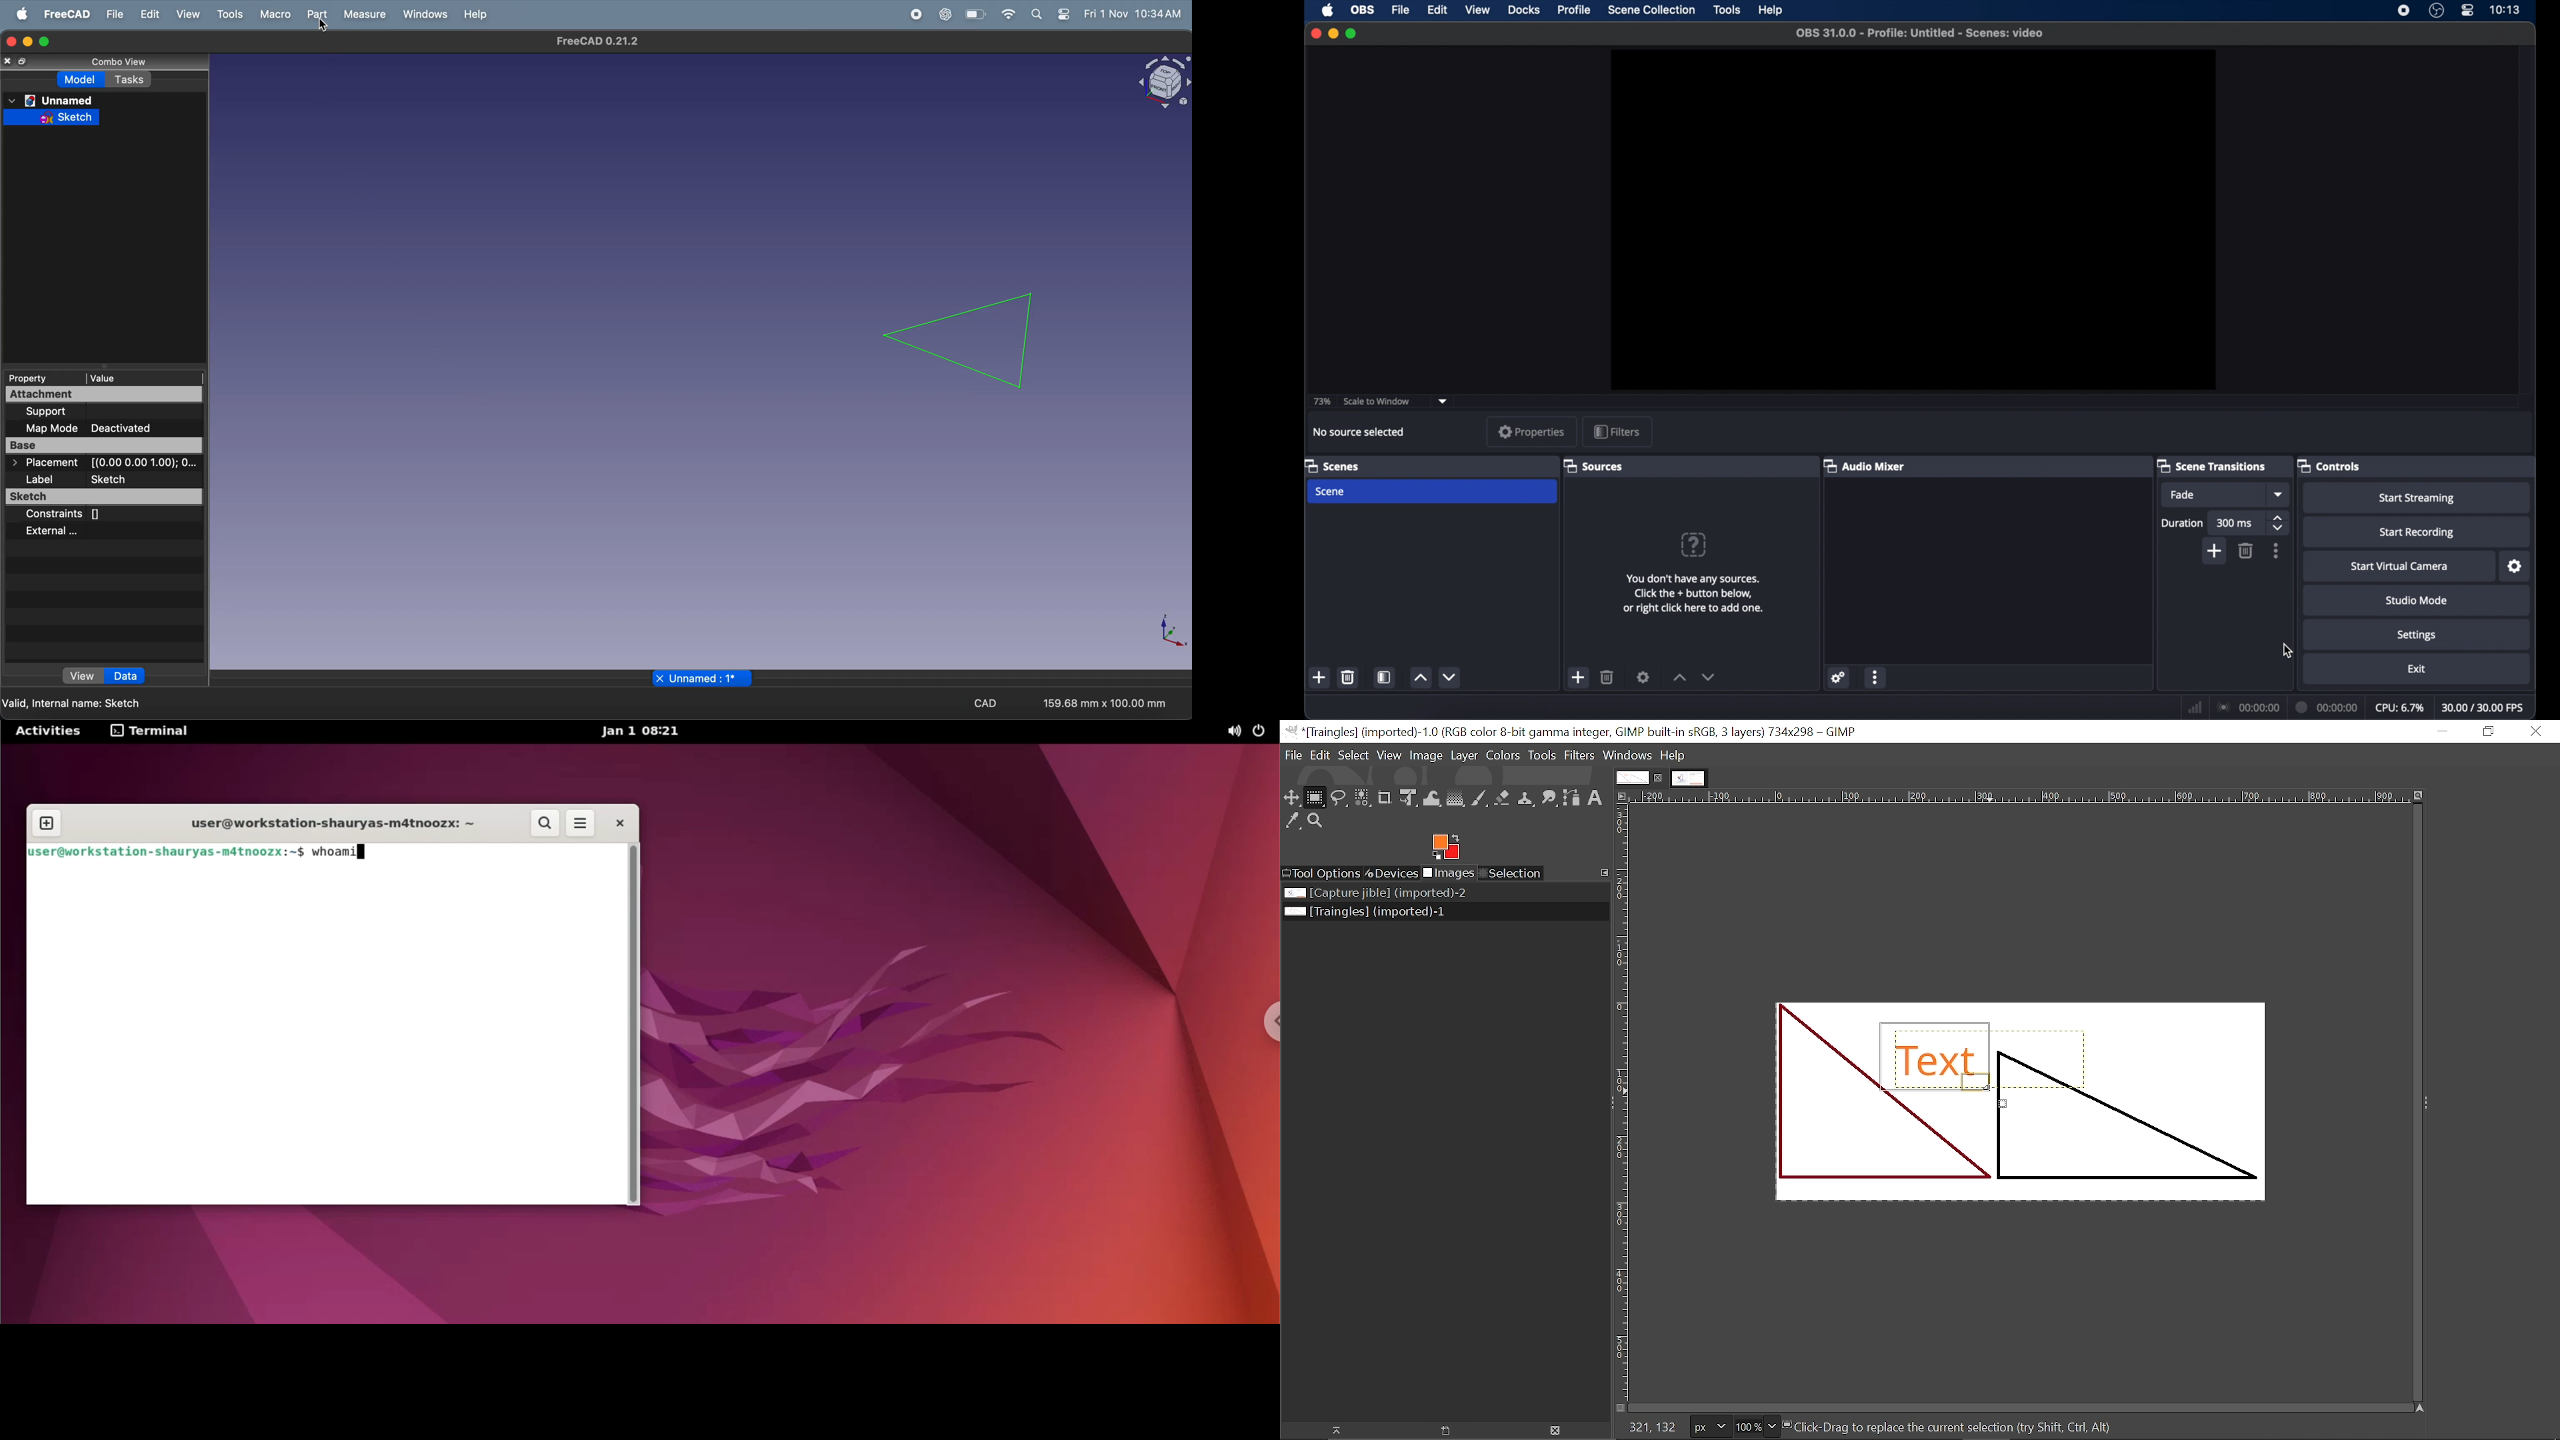 This screenshot has height=1456, width=2576. Describe the element at coordinates (2235, 524) in the screenshot. I see `300 ms` at that location.